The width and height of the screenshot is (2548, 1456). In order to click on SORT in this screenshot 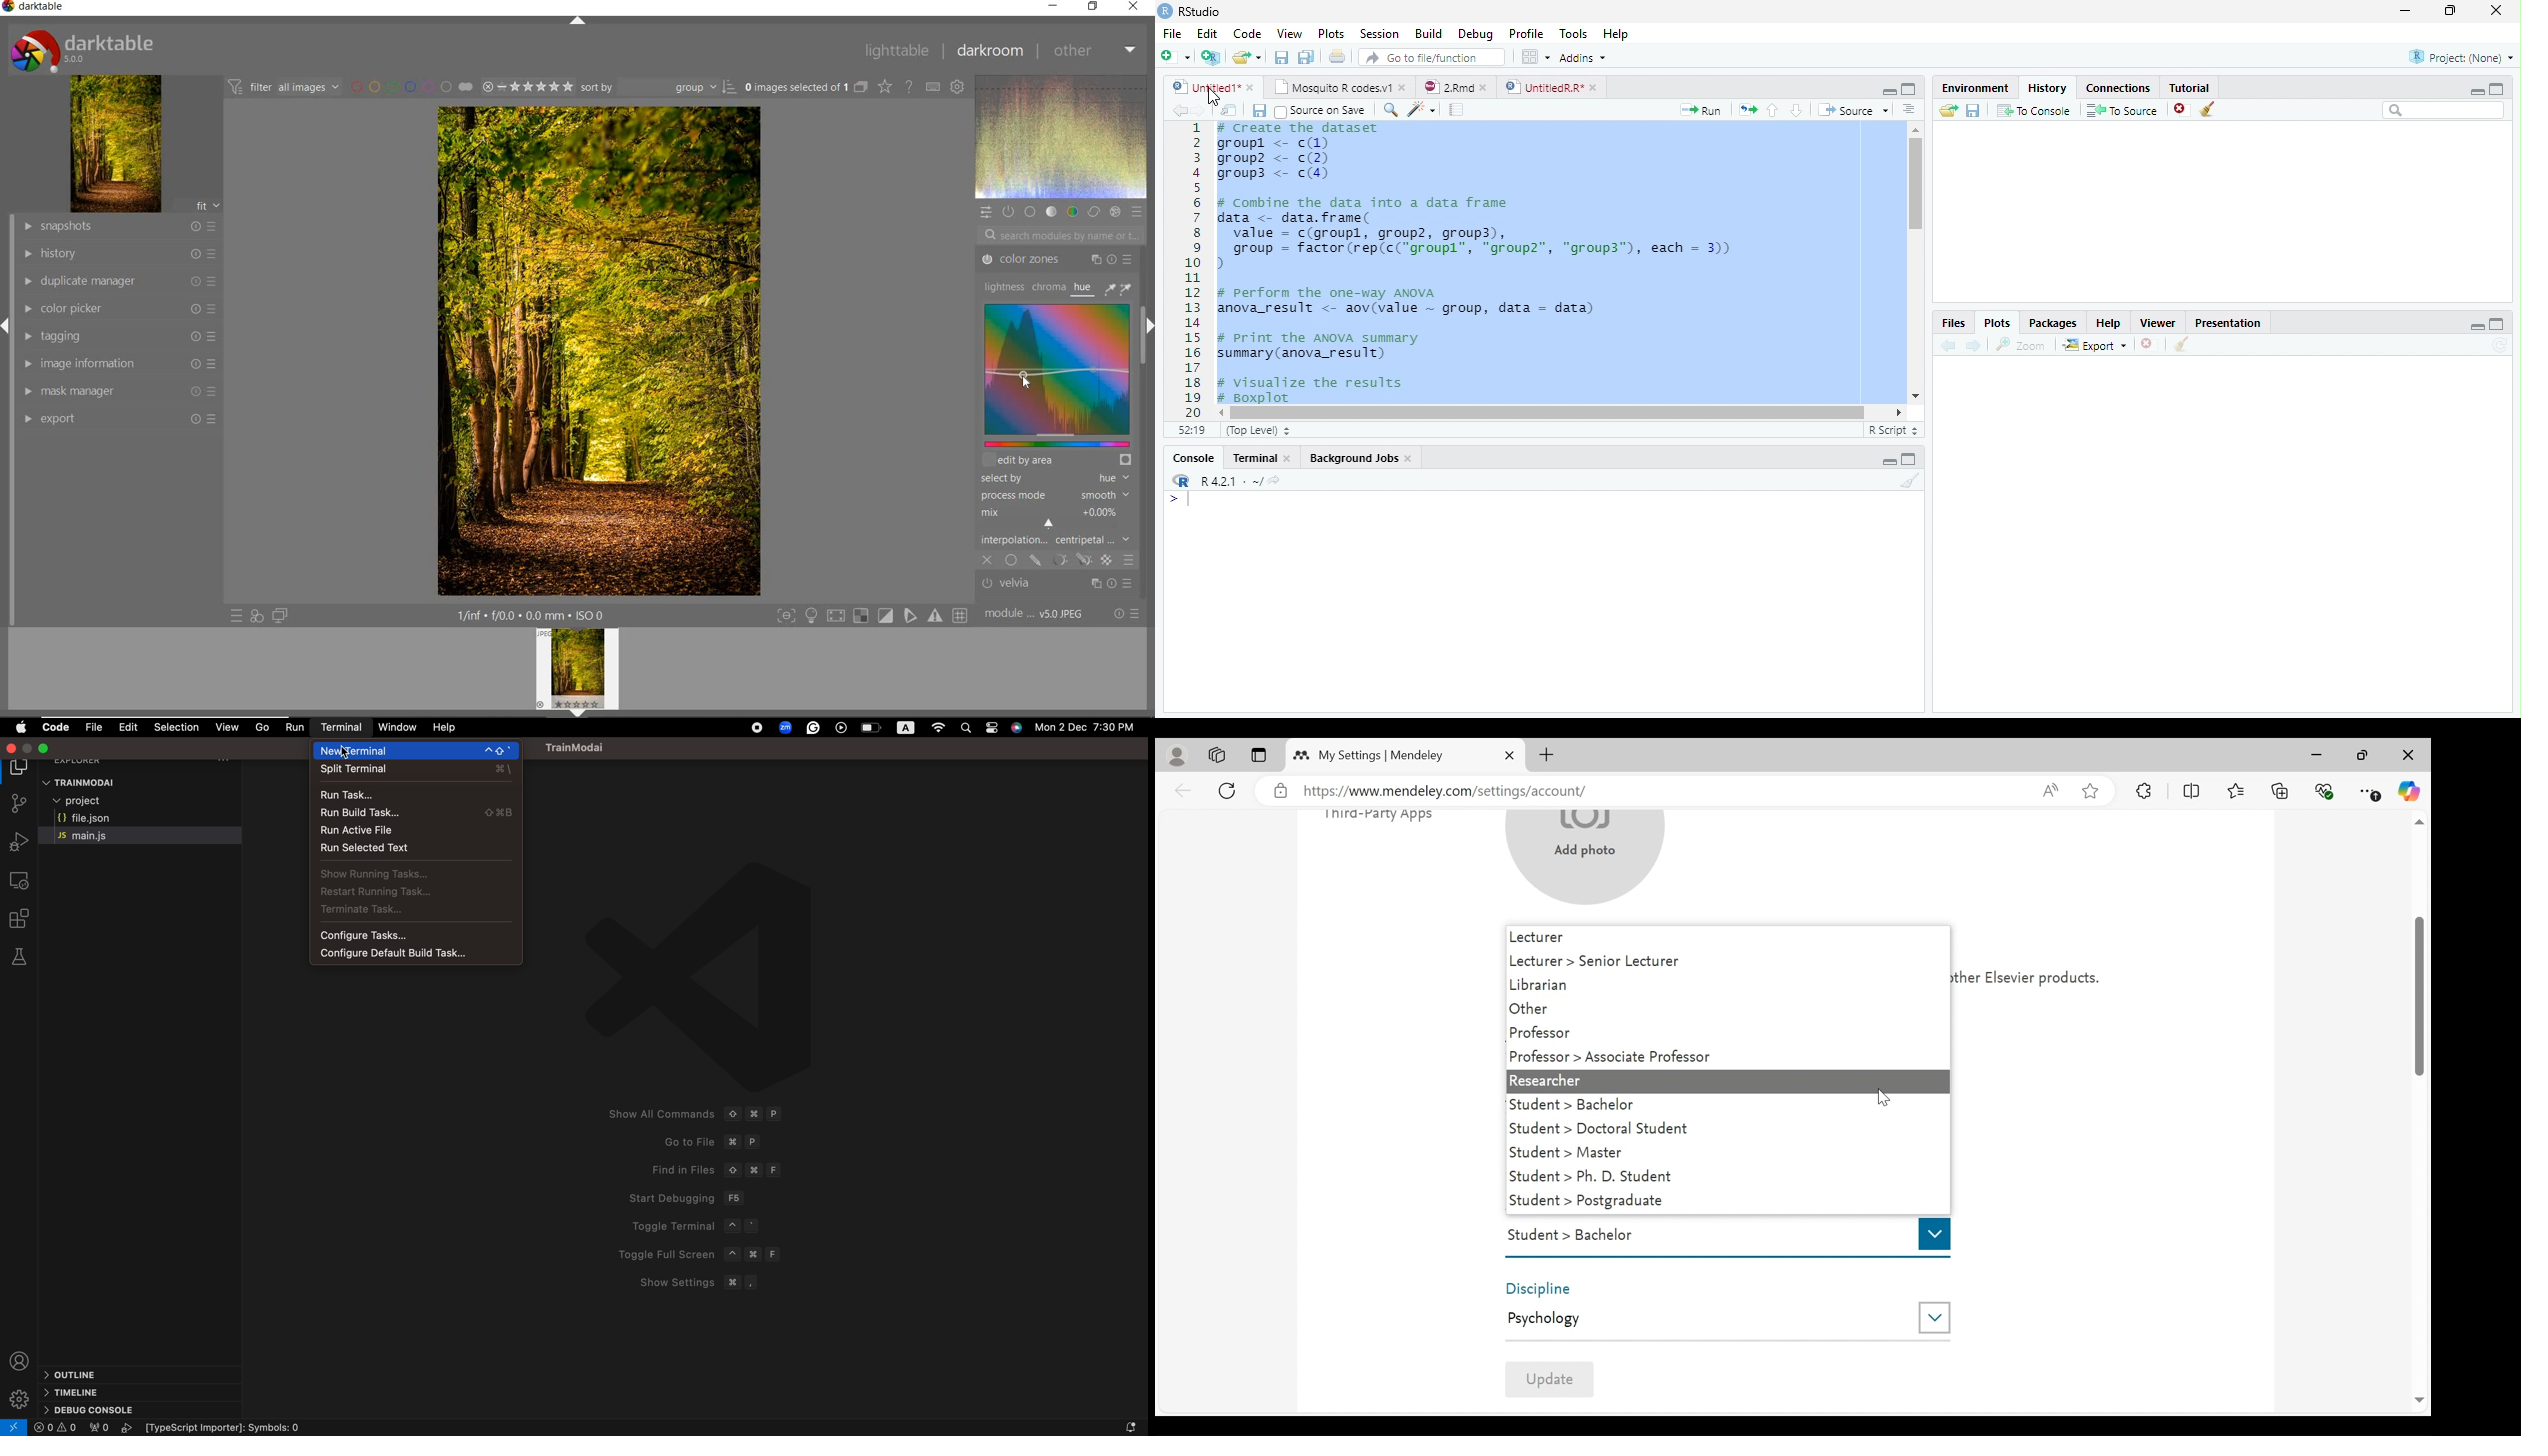, I will do `click(657, 87)`.